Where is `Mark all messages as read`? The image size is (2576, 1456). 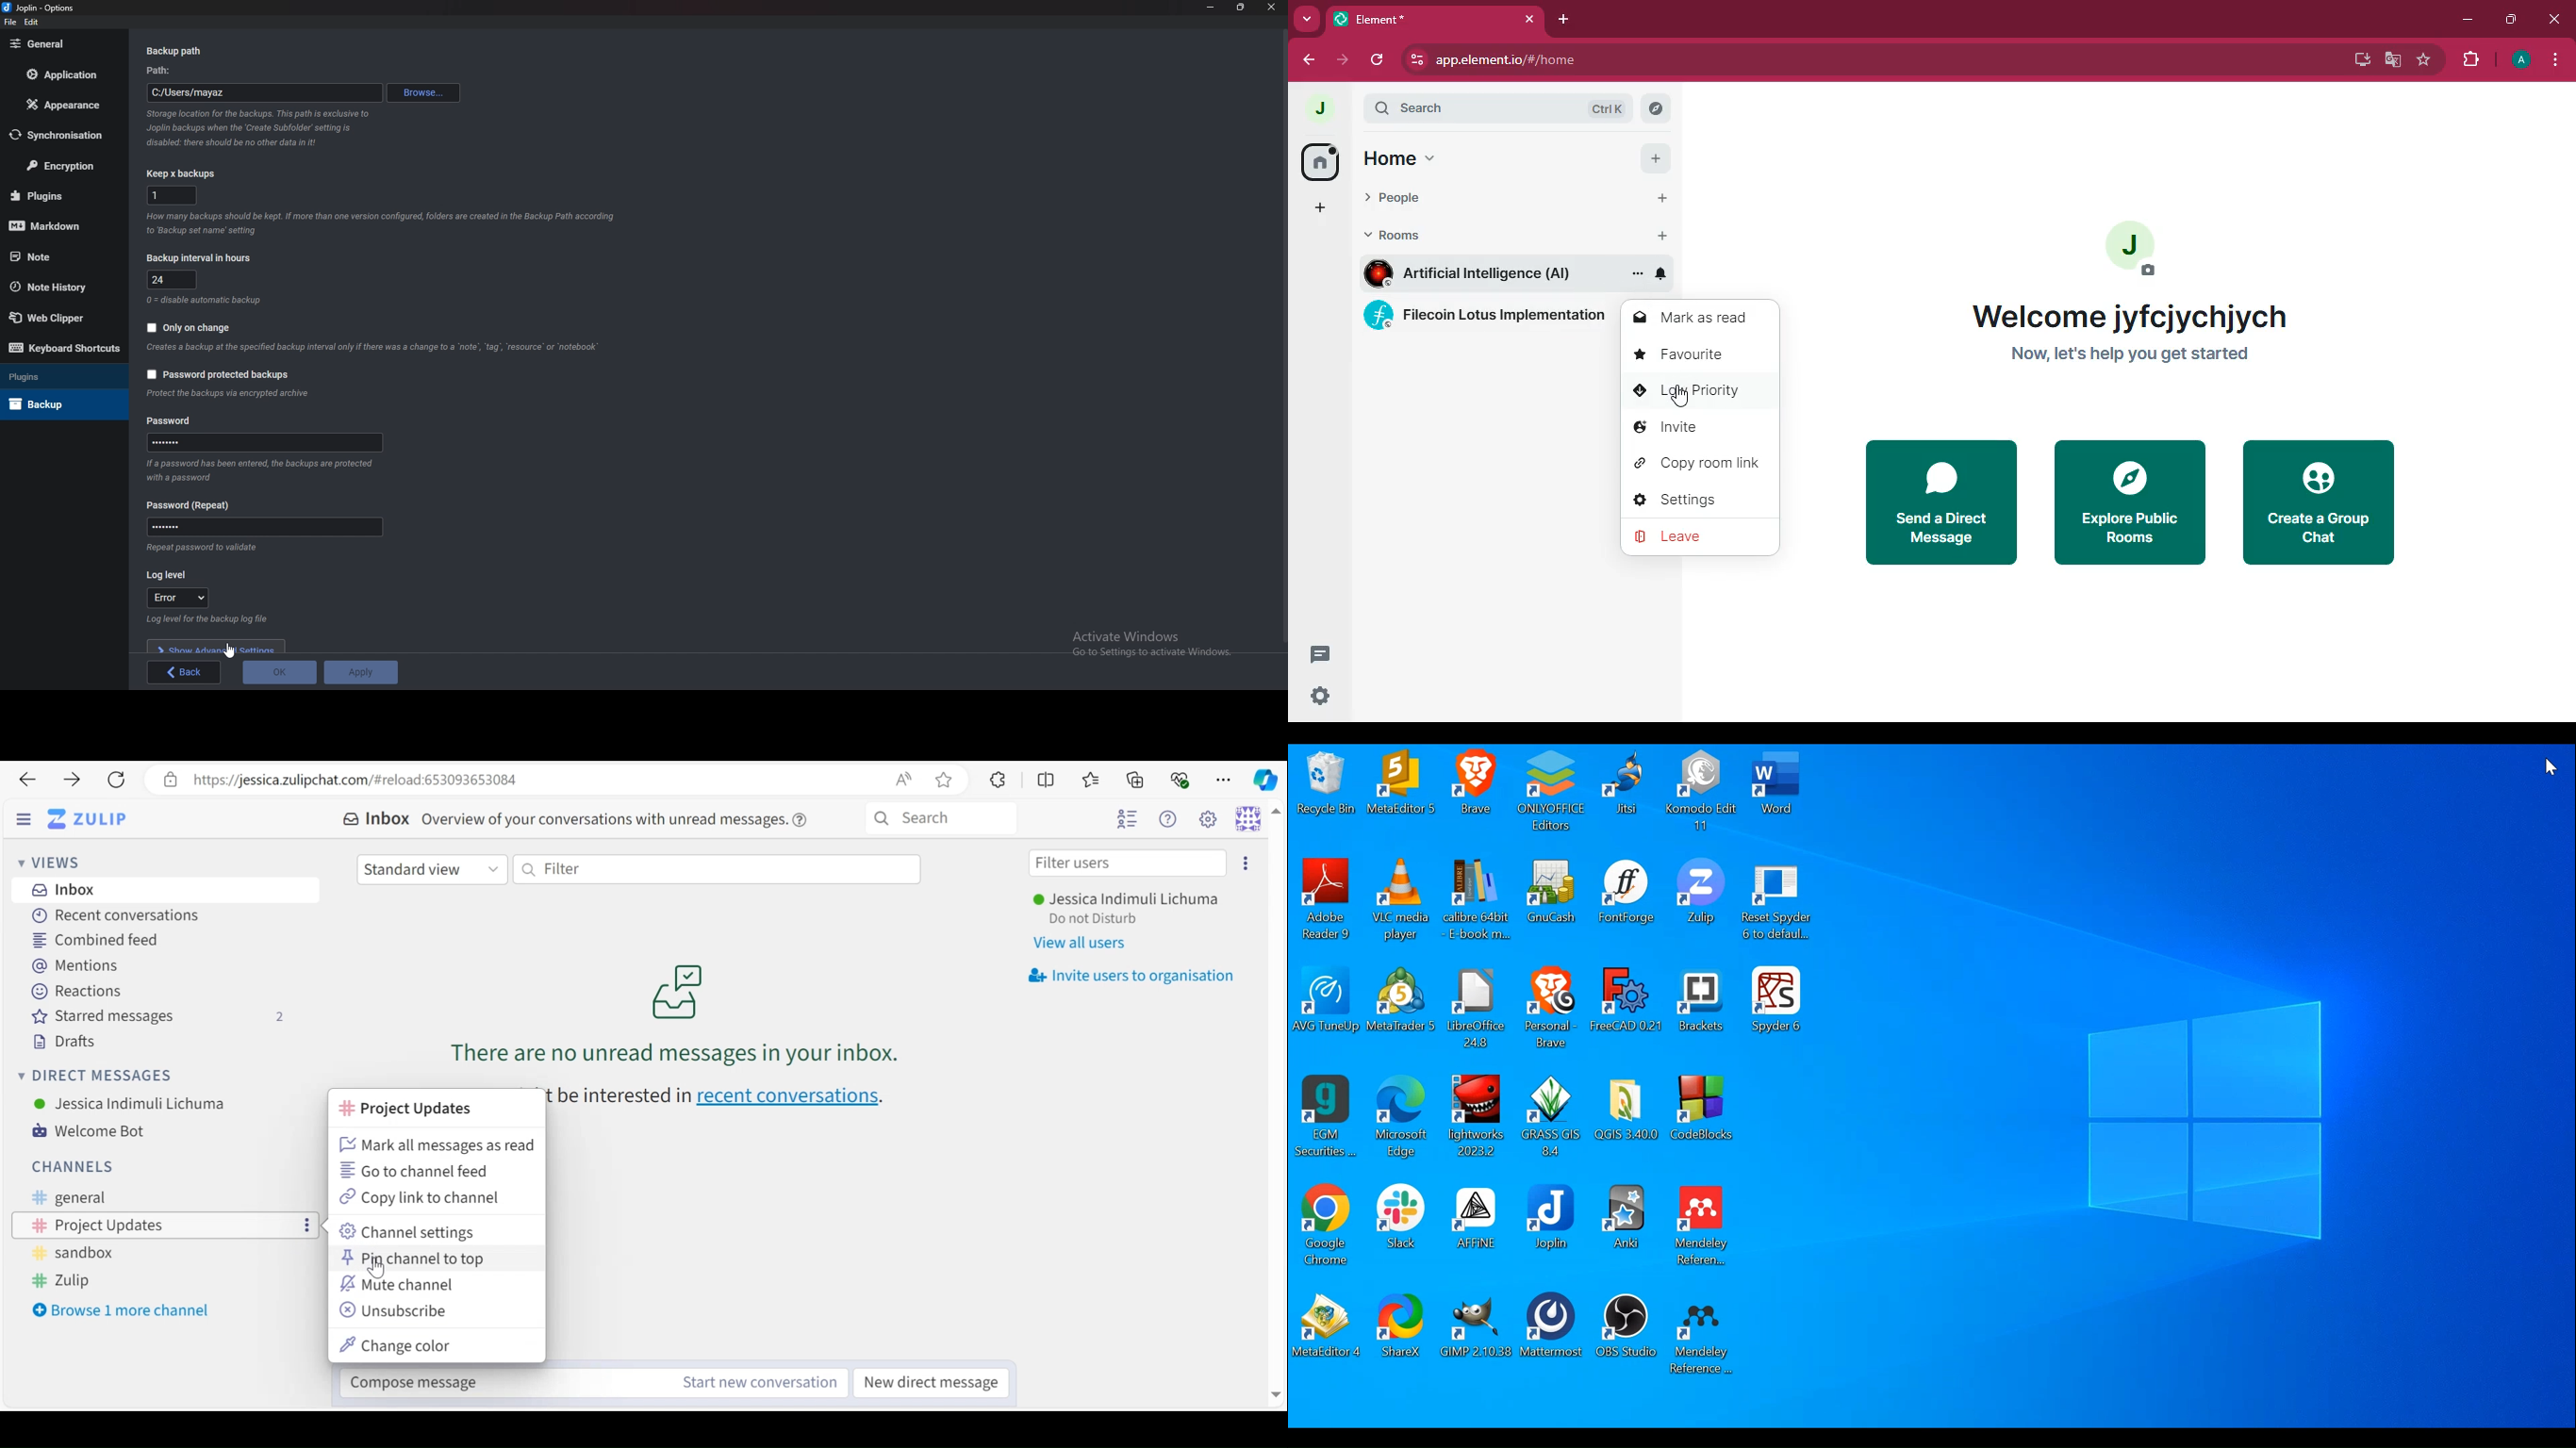 Mark all messages as read is located at coordinates (436, 1146).